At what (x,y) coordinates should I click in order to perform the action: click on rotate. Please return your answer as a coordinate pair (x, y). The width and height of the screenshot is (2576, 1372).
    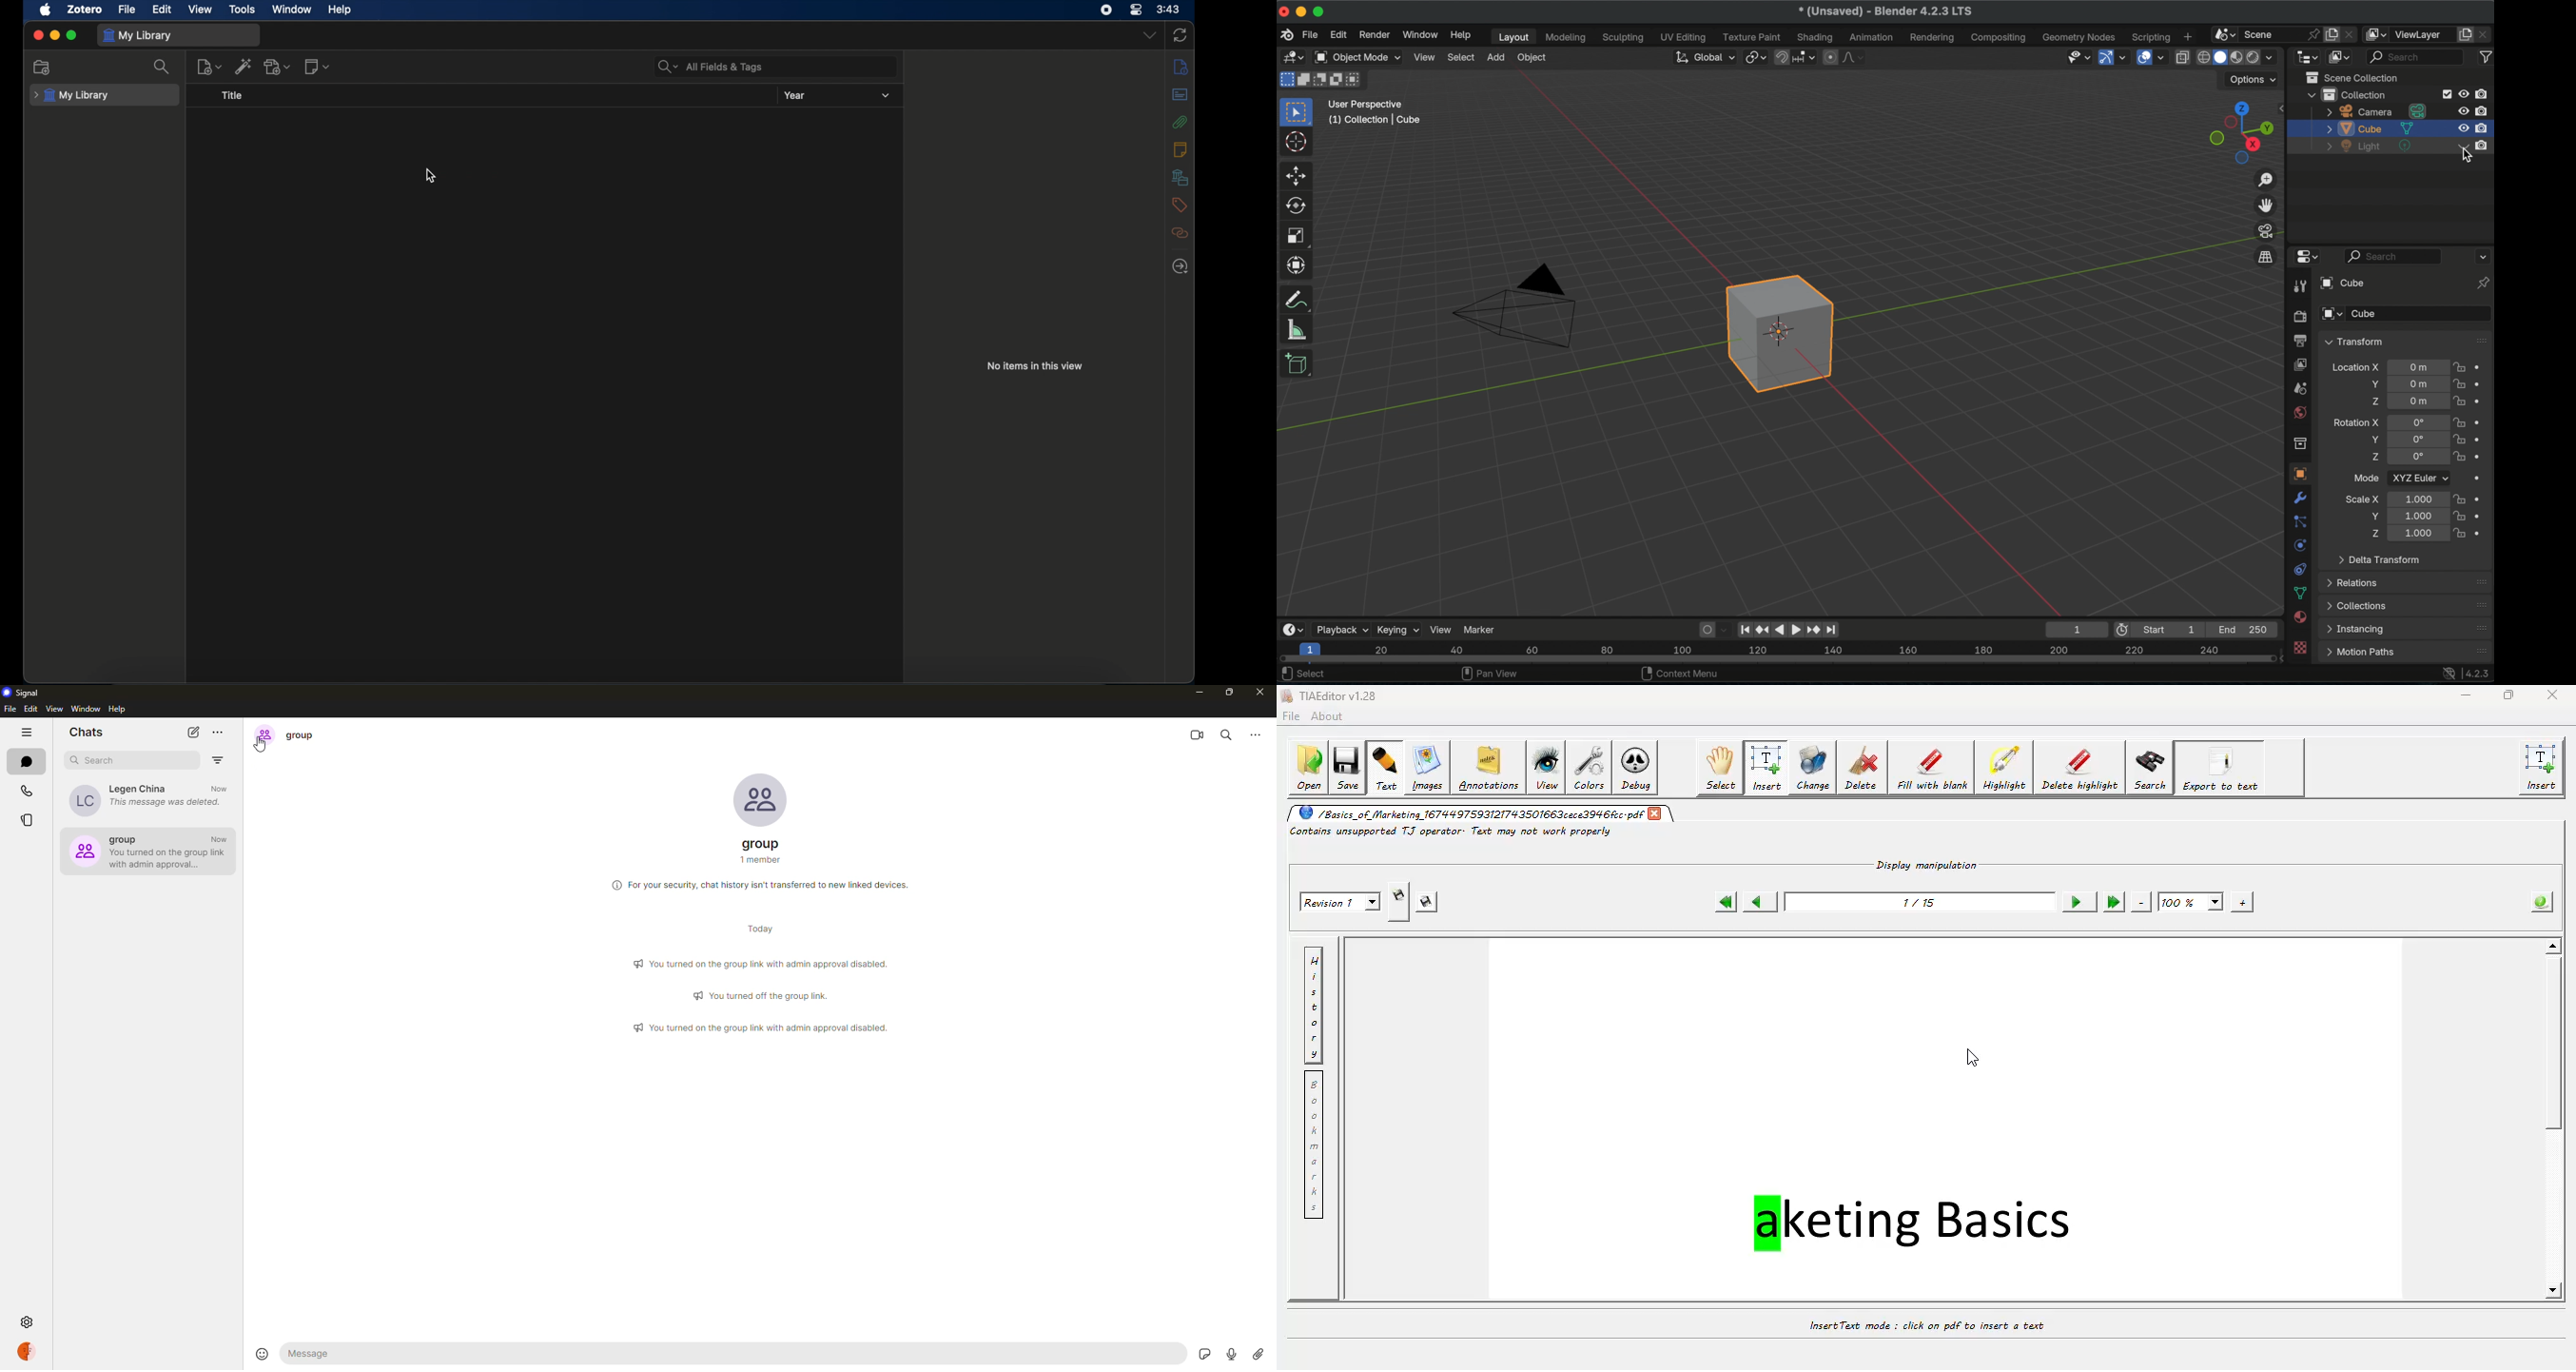
    Looking at the image, I should click on (1294, 206).